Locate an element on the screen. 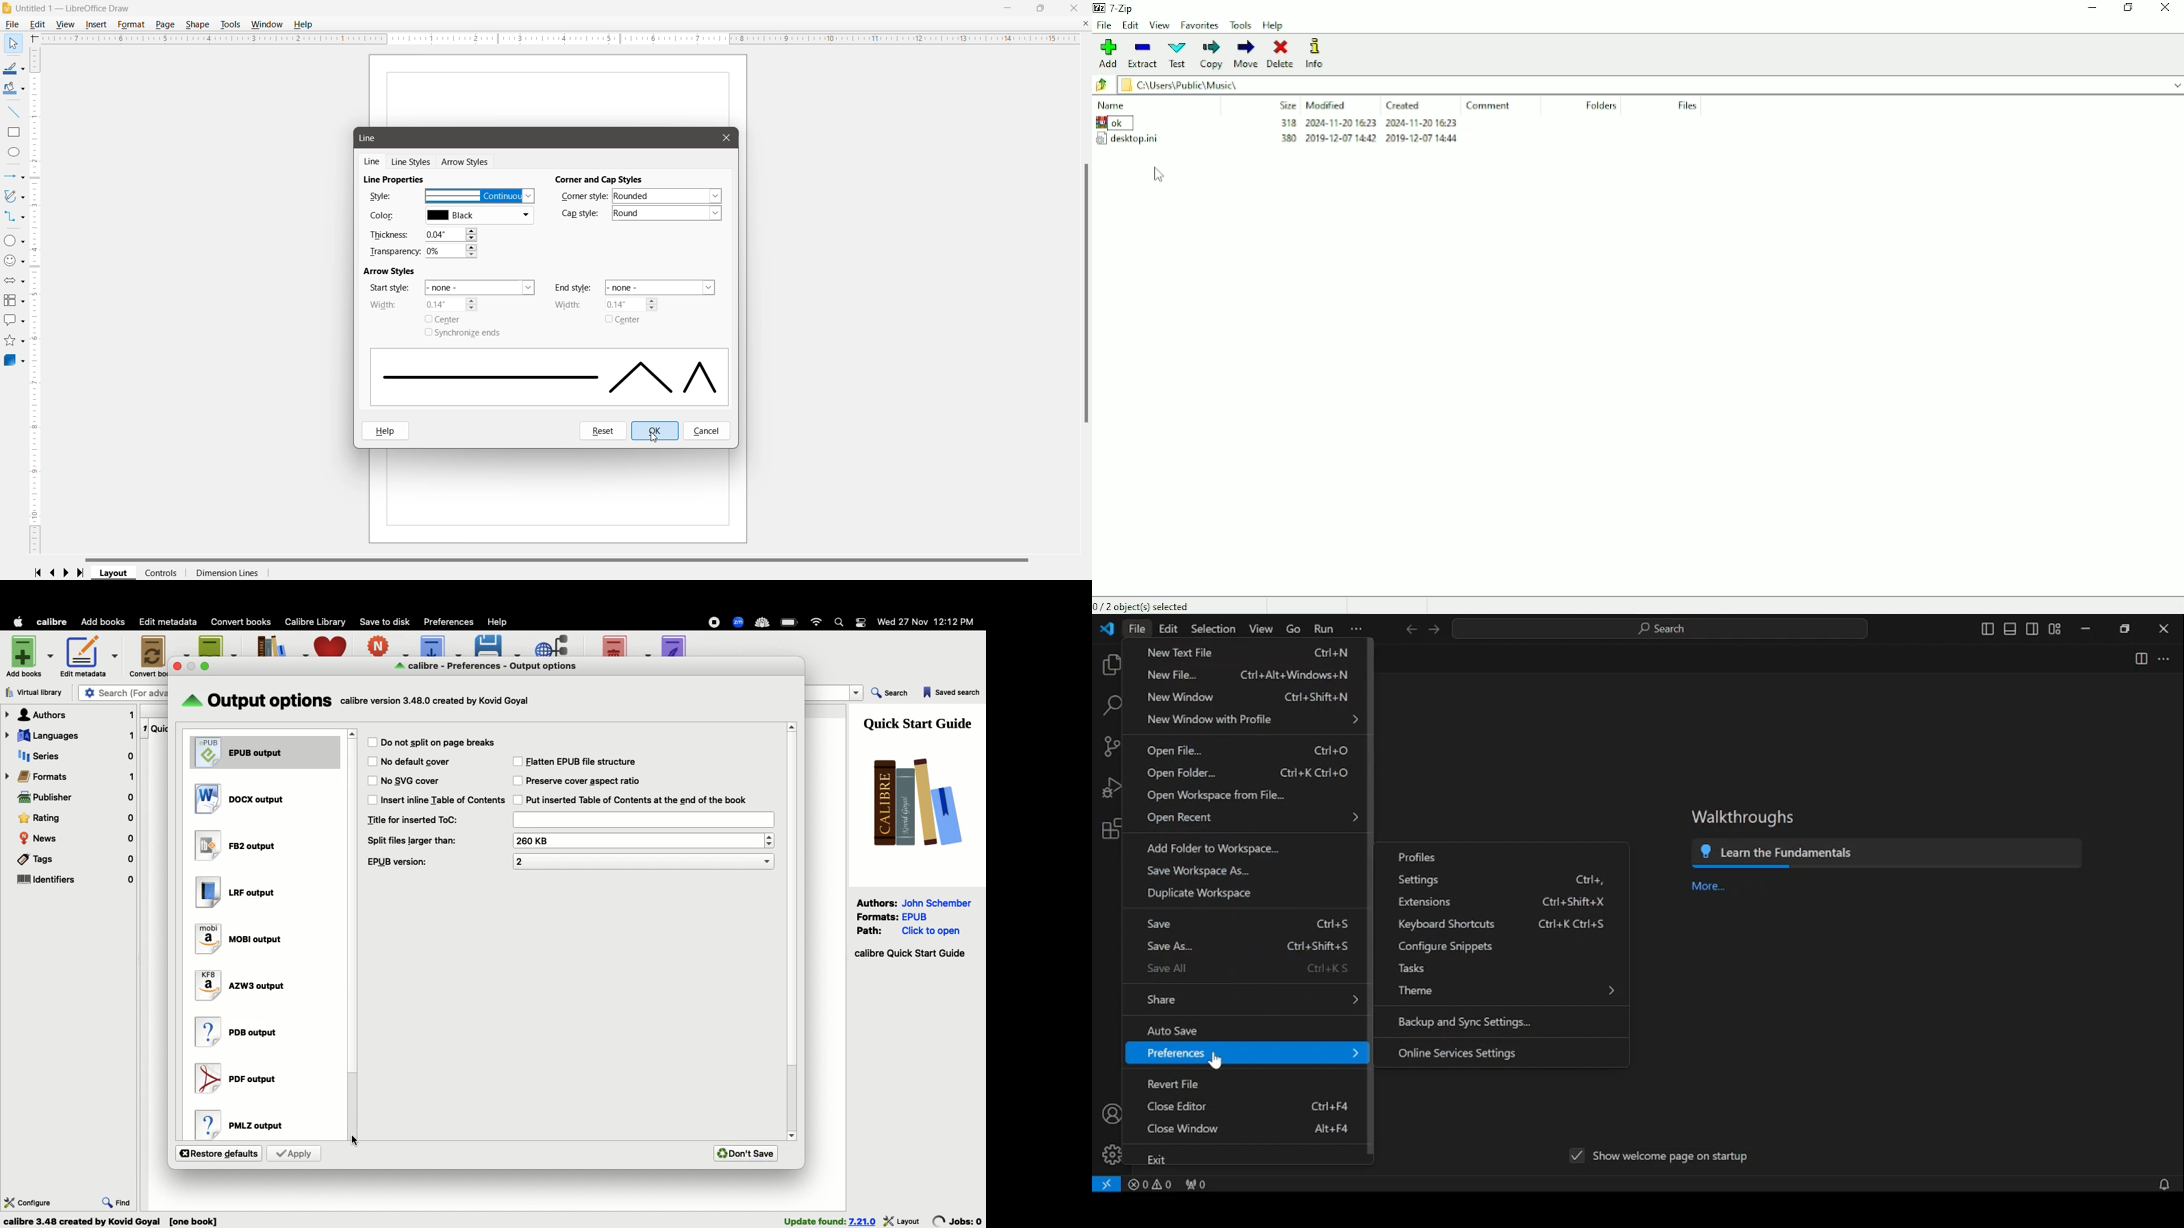 The height and width of the screenshot is (1232, 2184). Inserted Table of Contents is located at coordinates (639, 800).